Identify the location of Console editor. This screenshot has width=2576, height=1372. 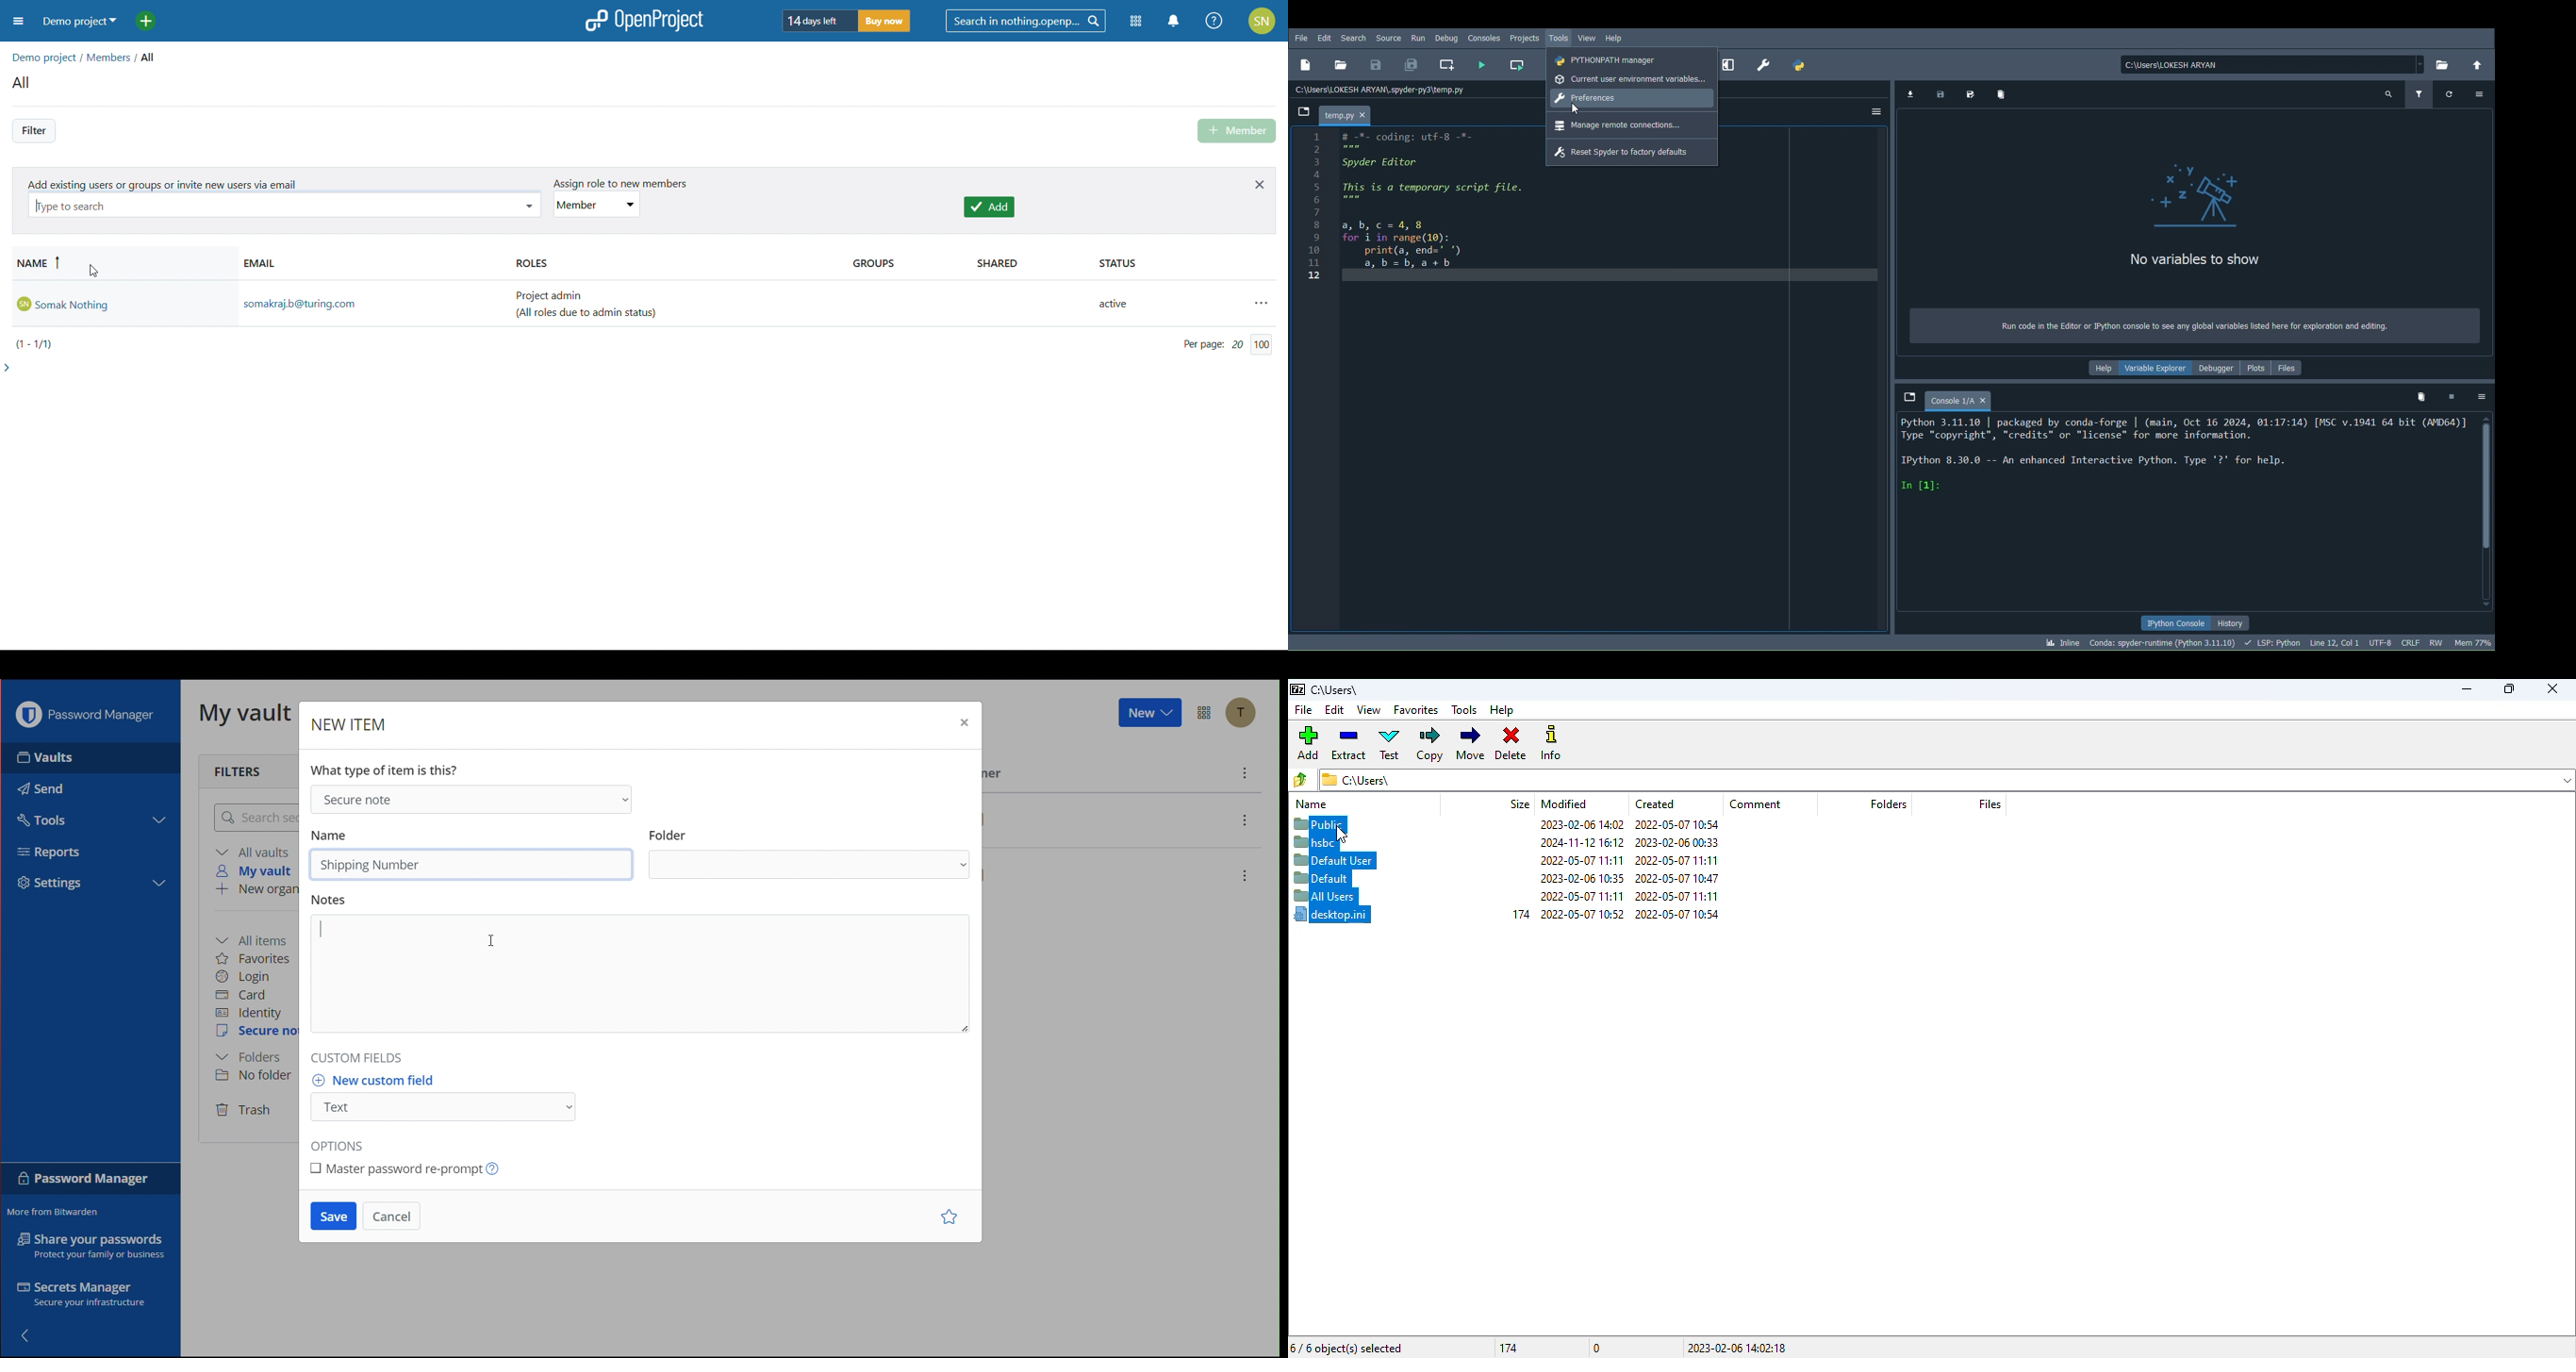
(2183, 512).